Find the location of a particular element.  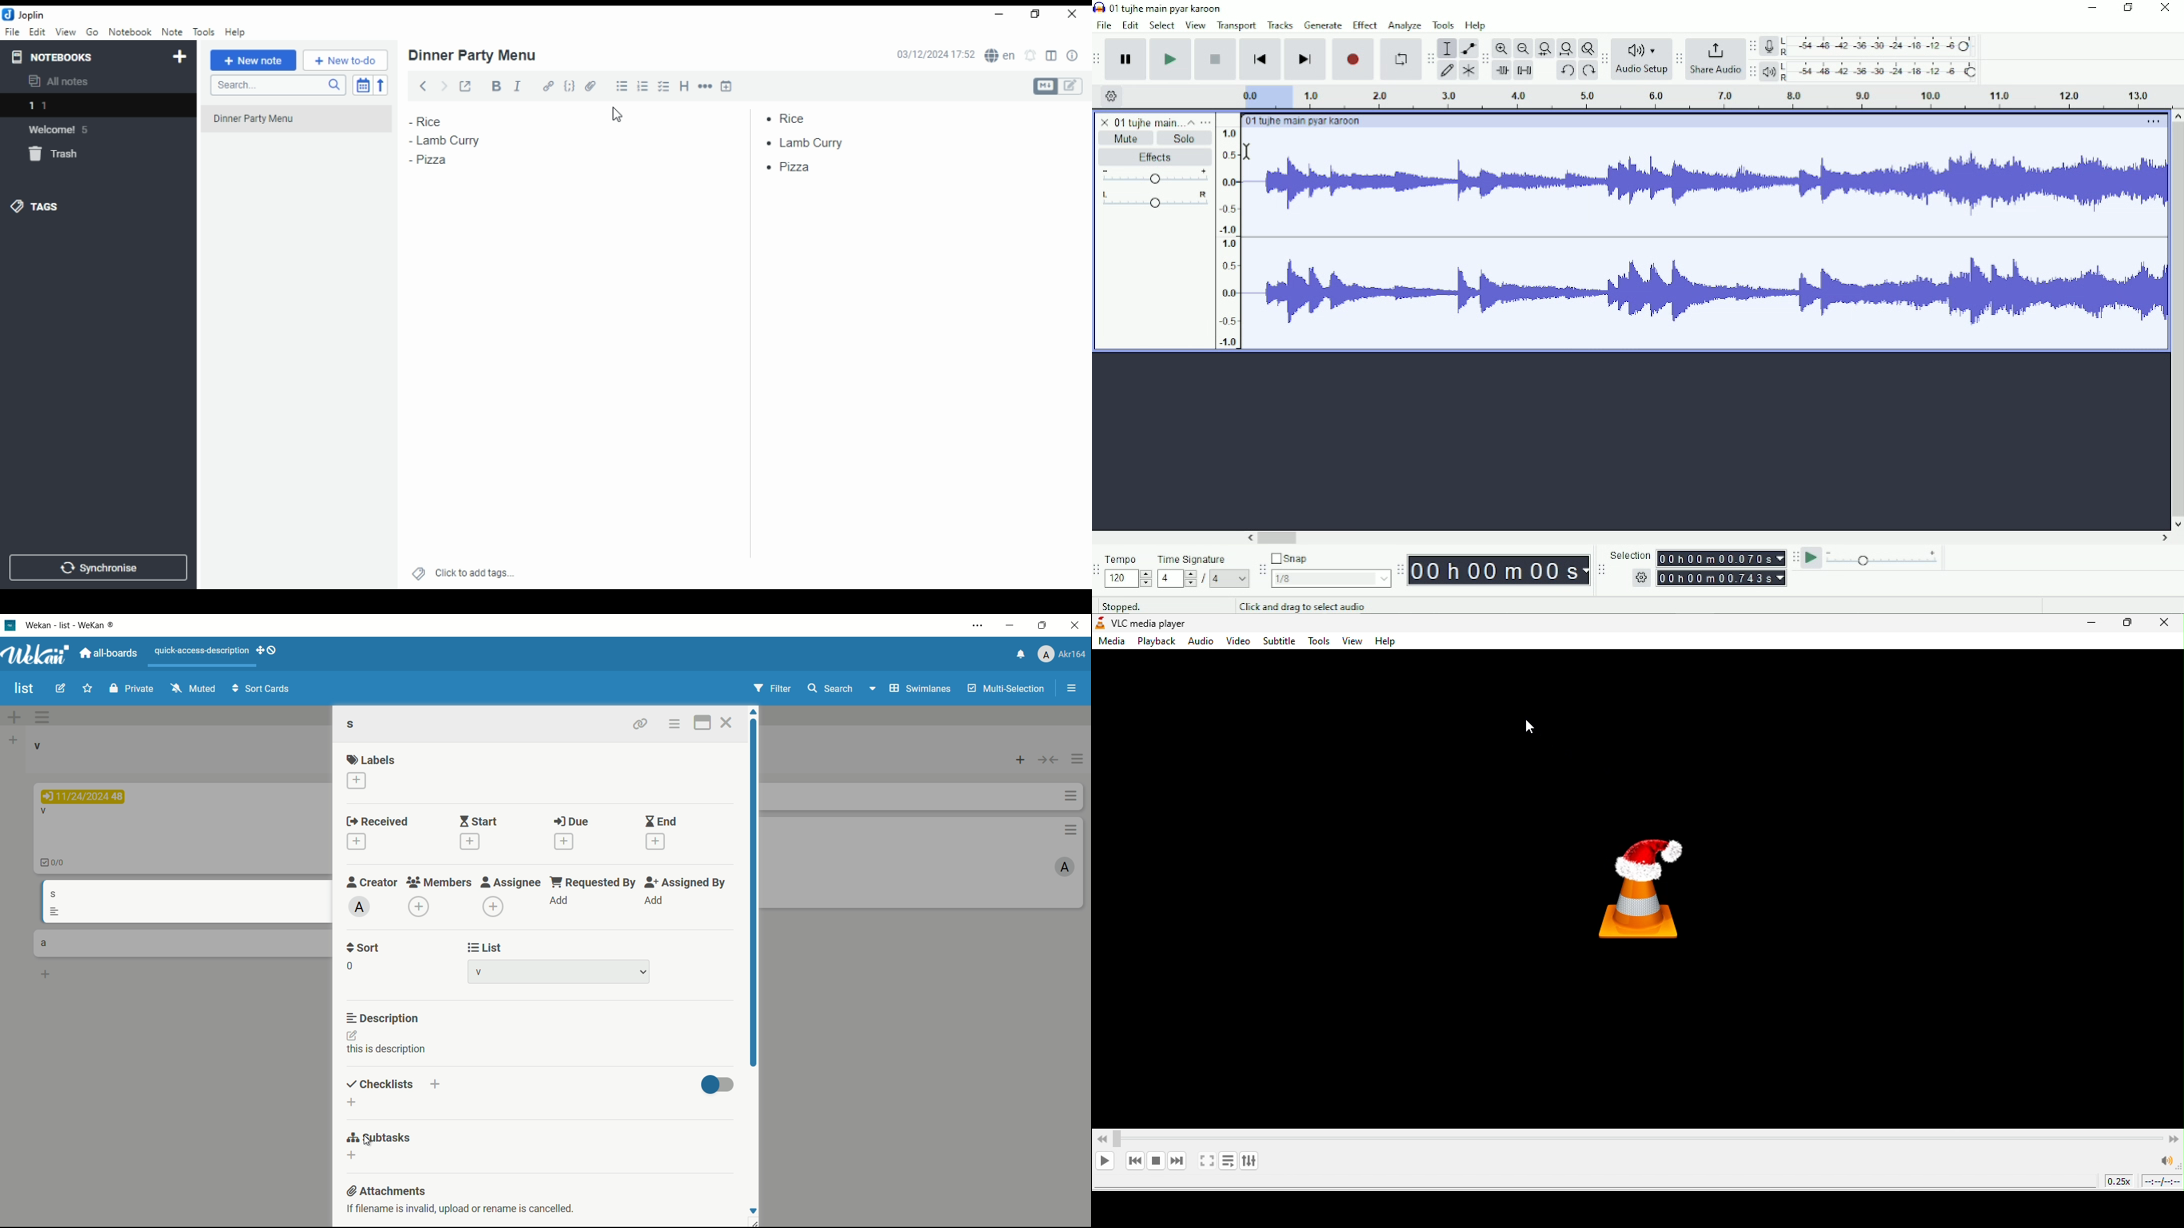

edit description is located at coordinates (353, 1035).